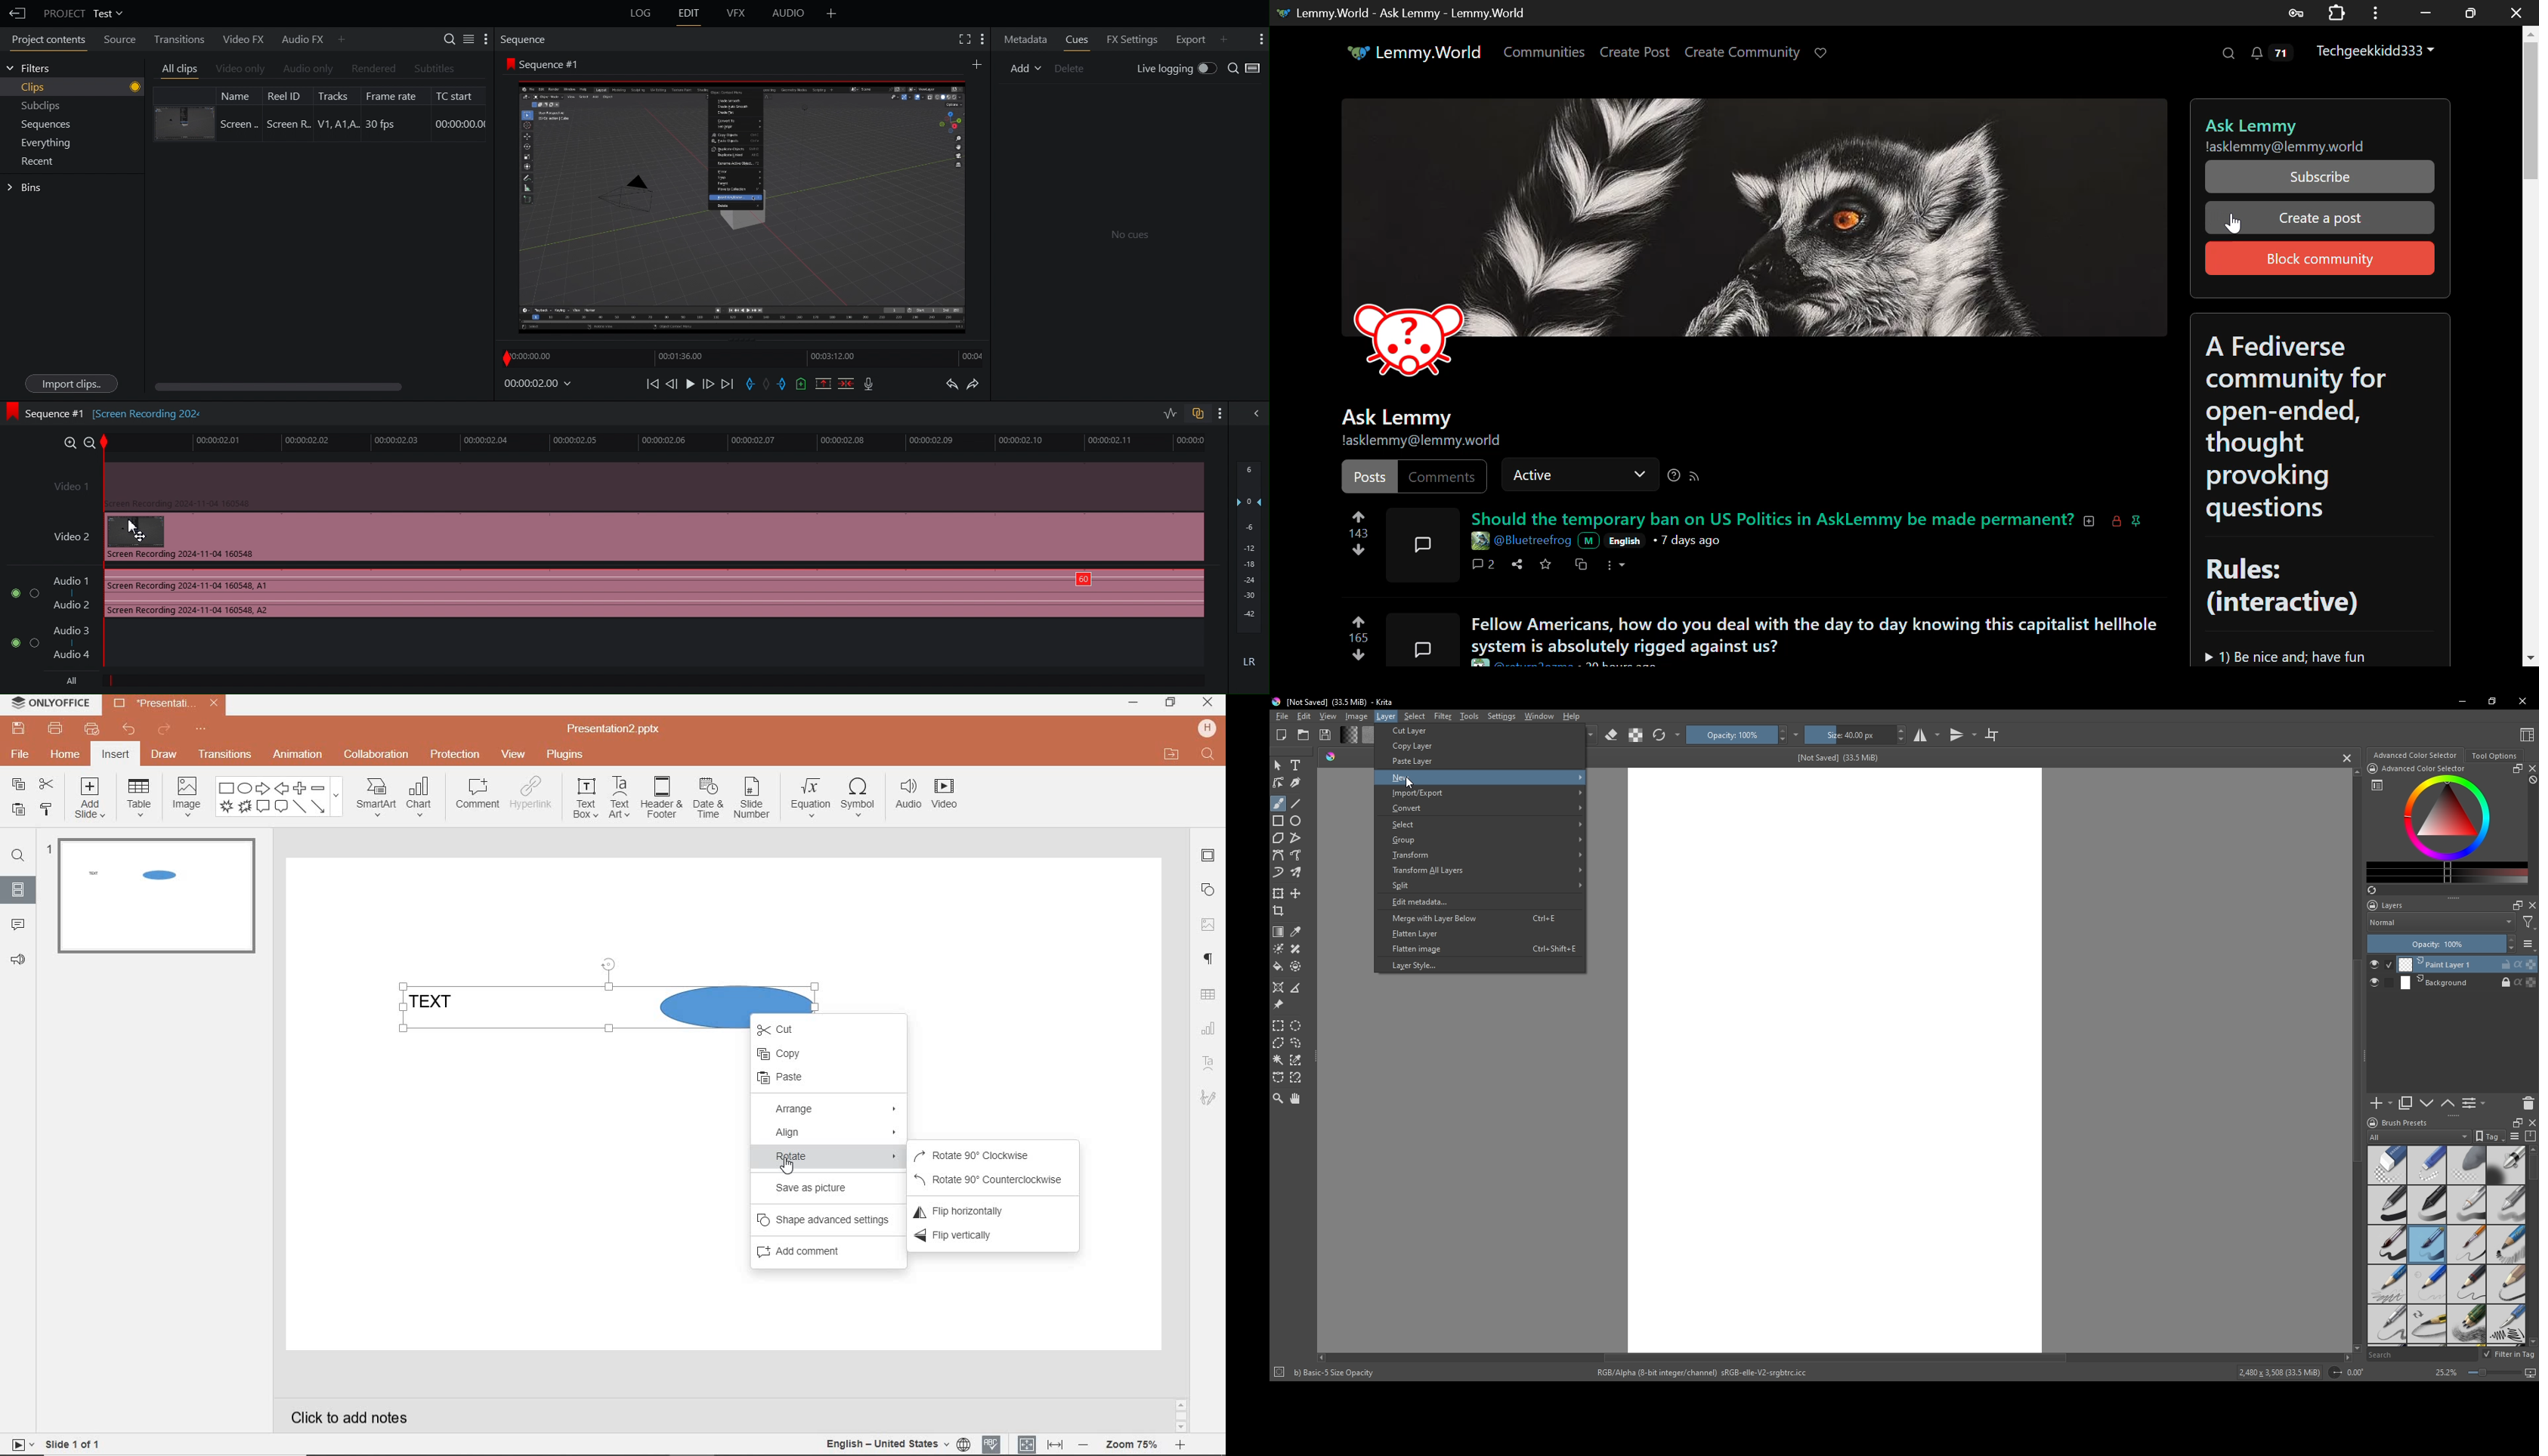 This screenshot has width=2548, height=1456. What do you see at coordinates (1173, 69) in the screenshot?
I see `Live Logging` at bounding box center [1173, 69].